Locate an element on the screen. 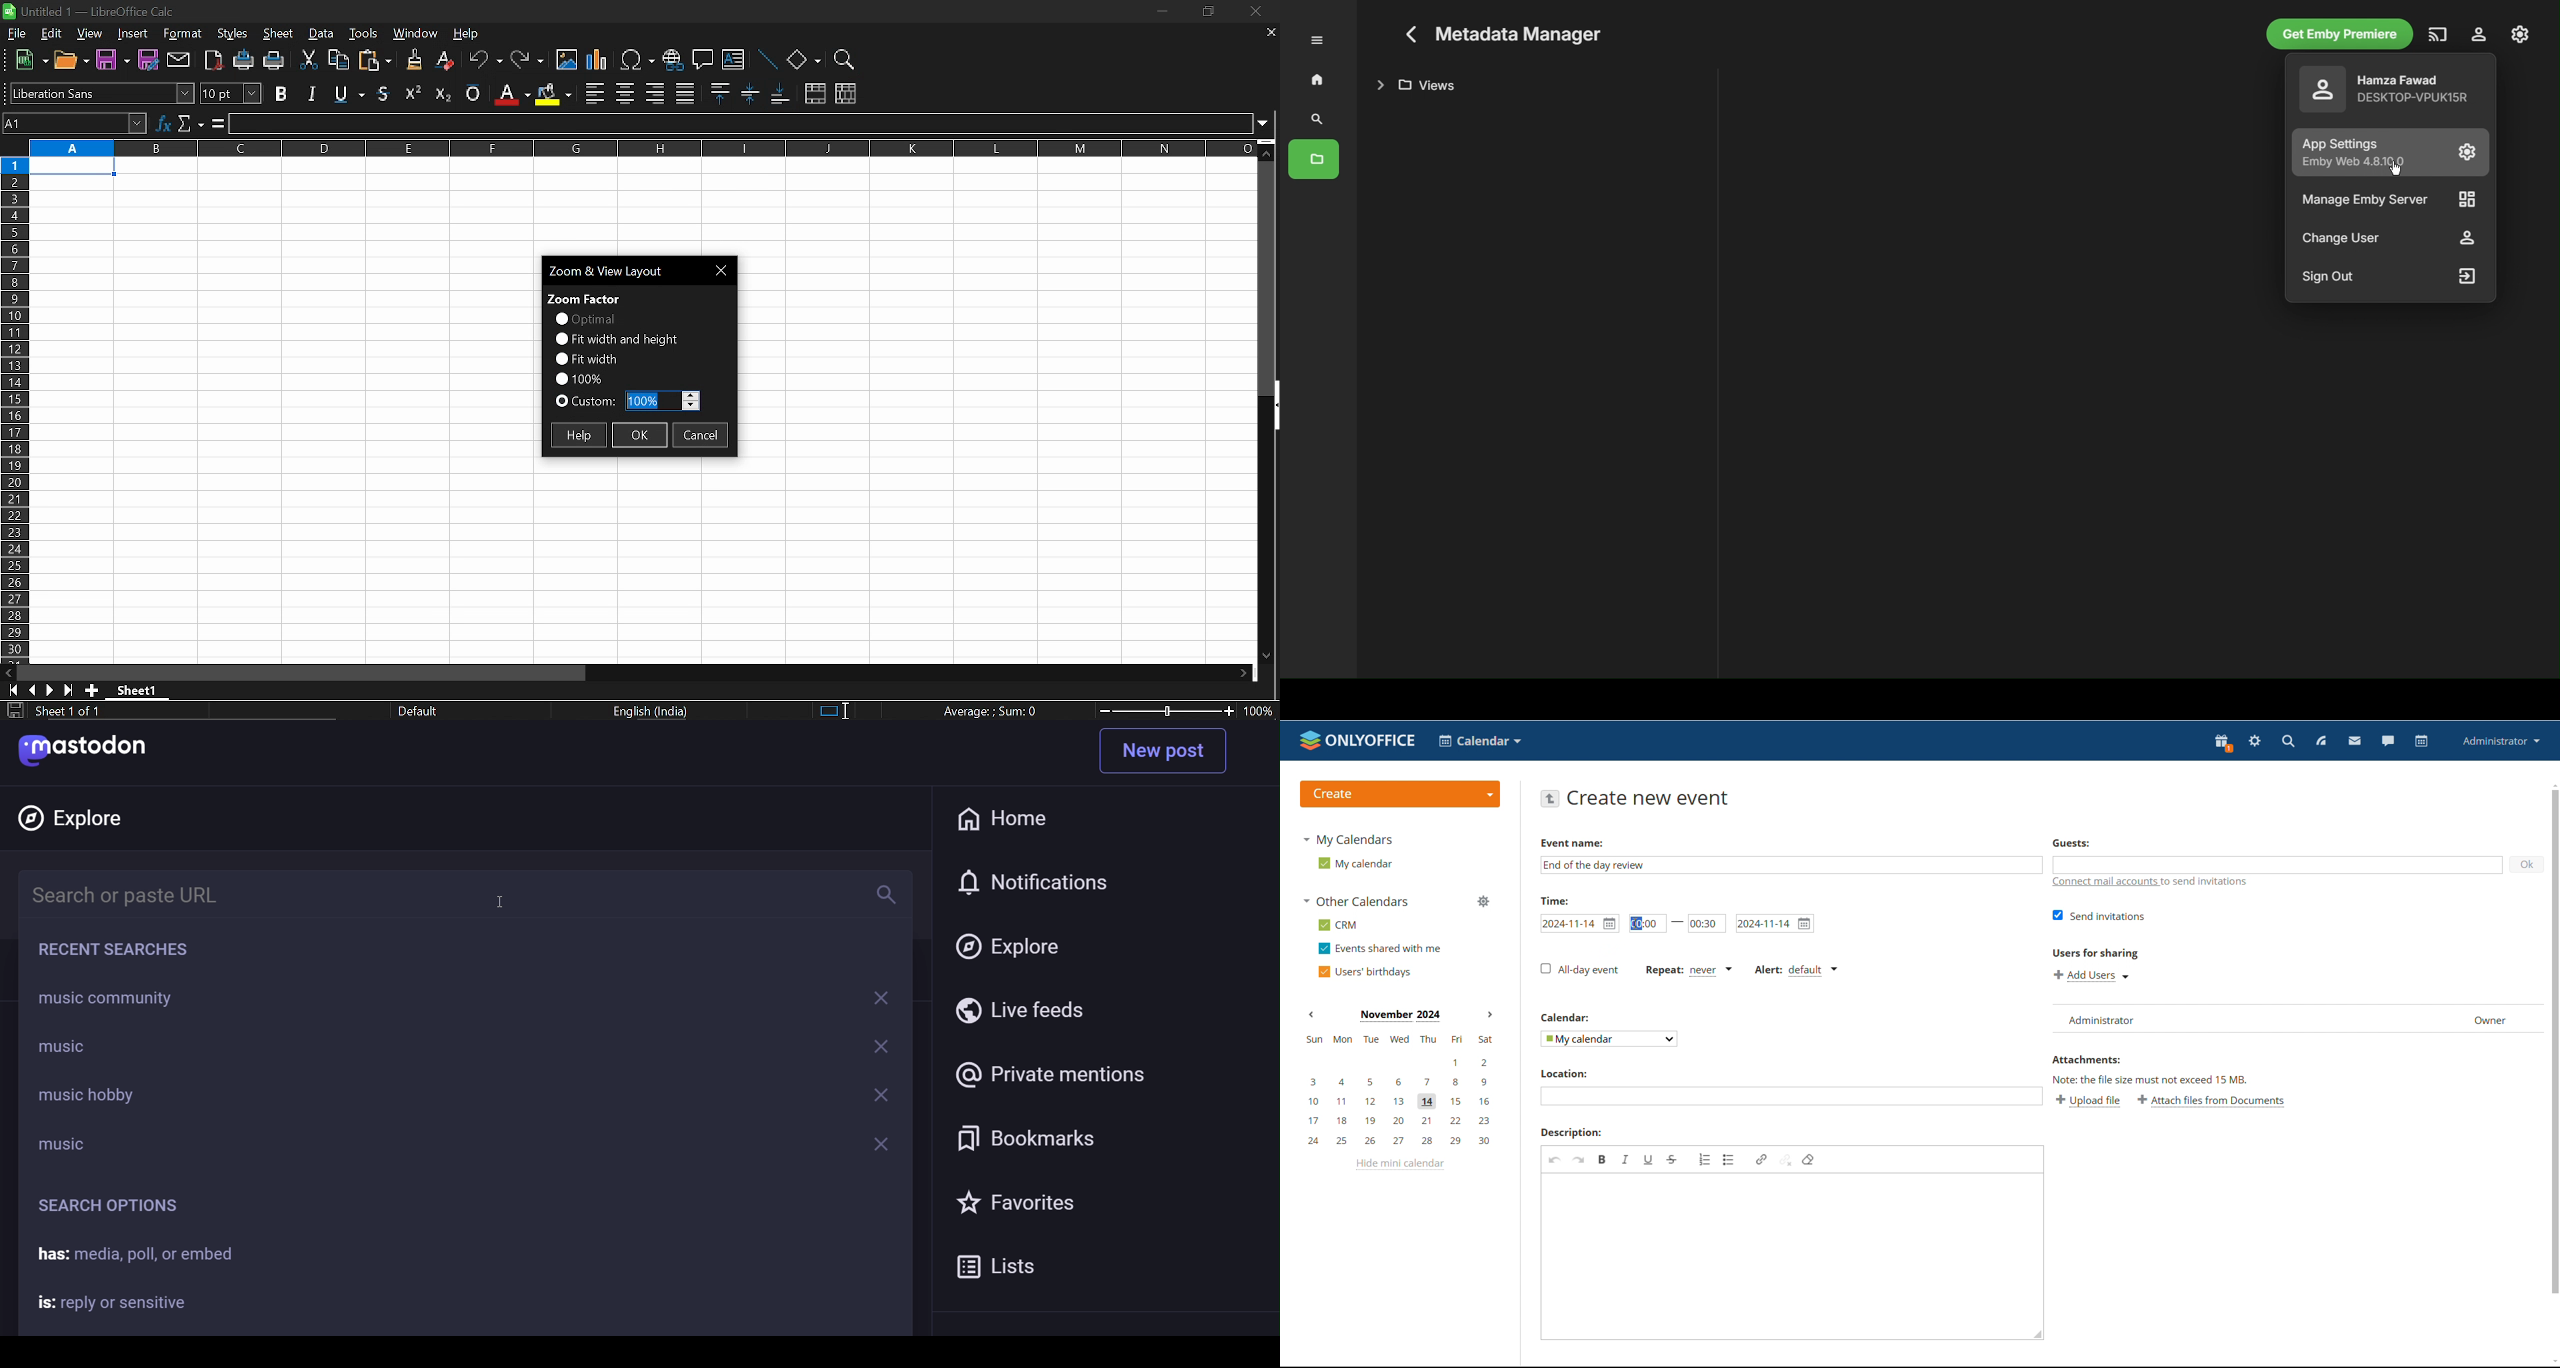 The image size is (2576, 1372). music is located at coordinates (69, 1049).